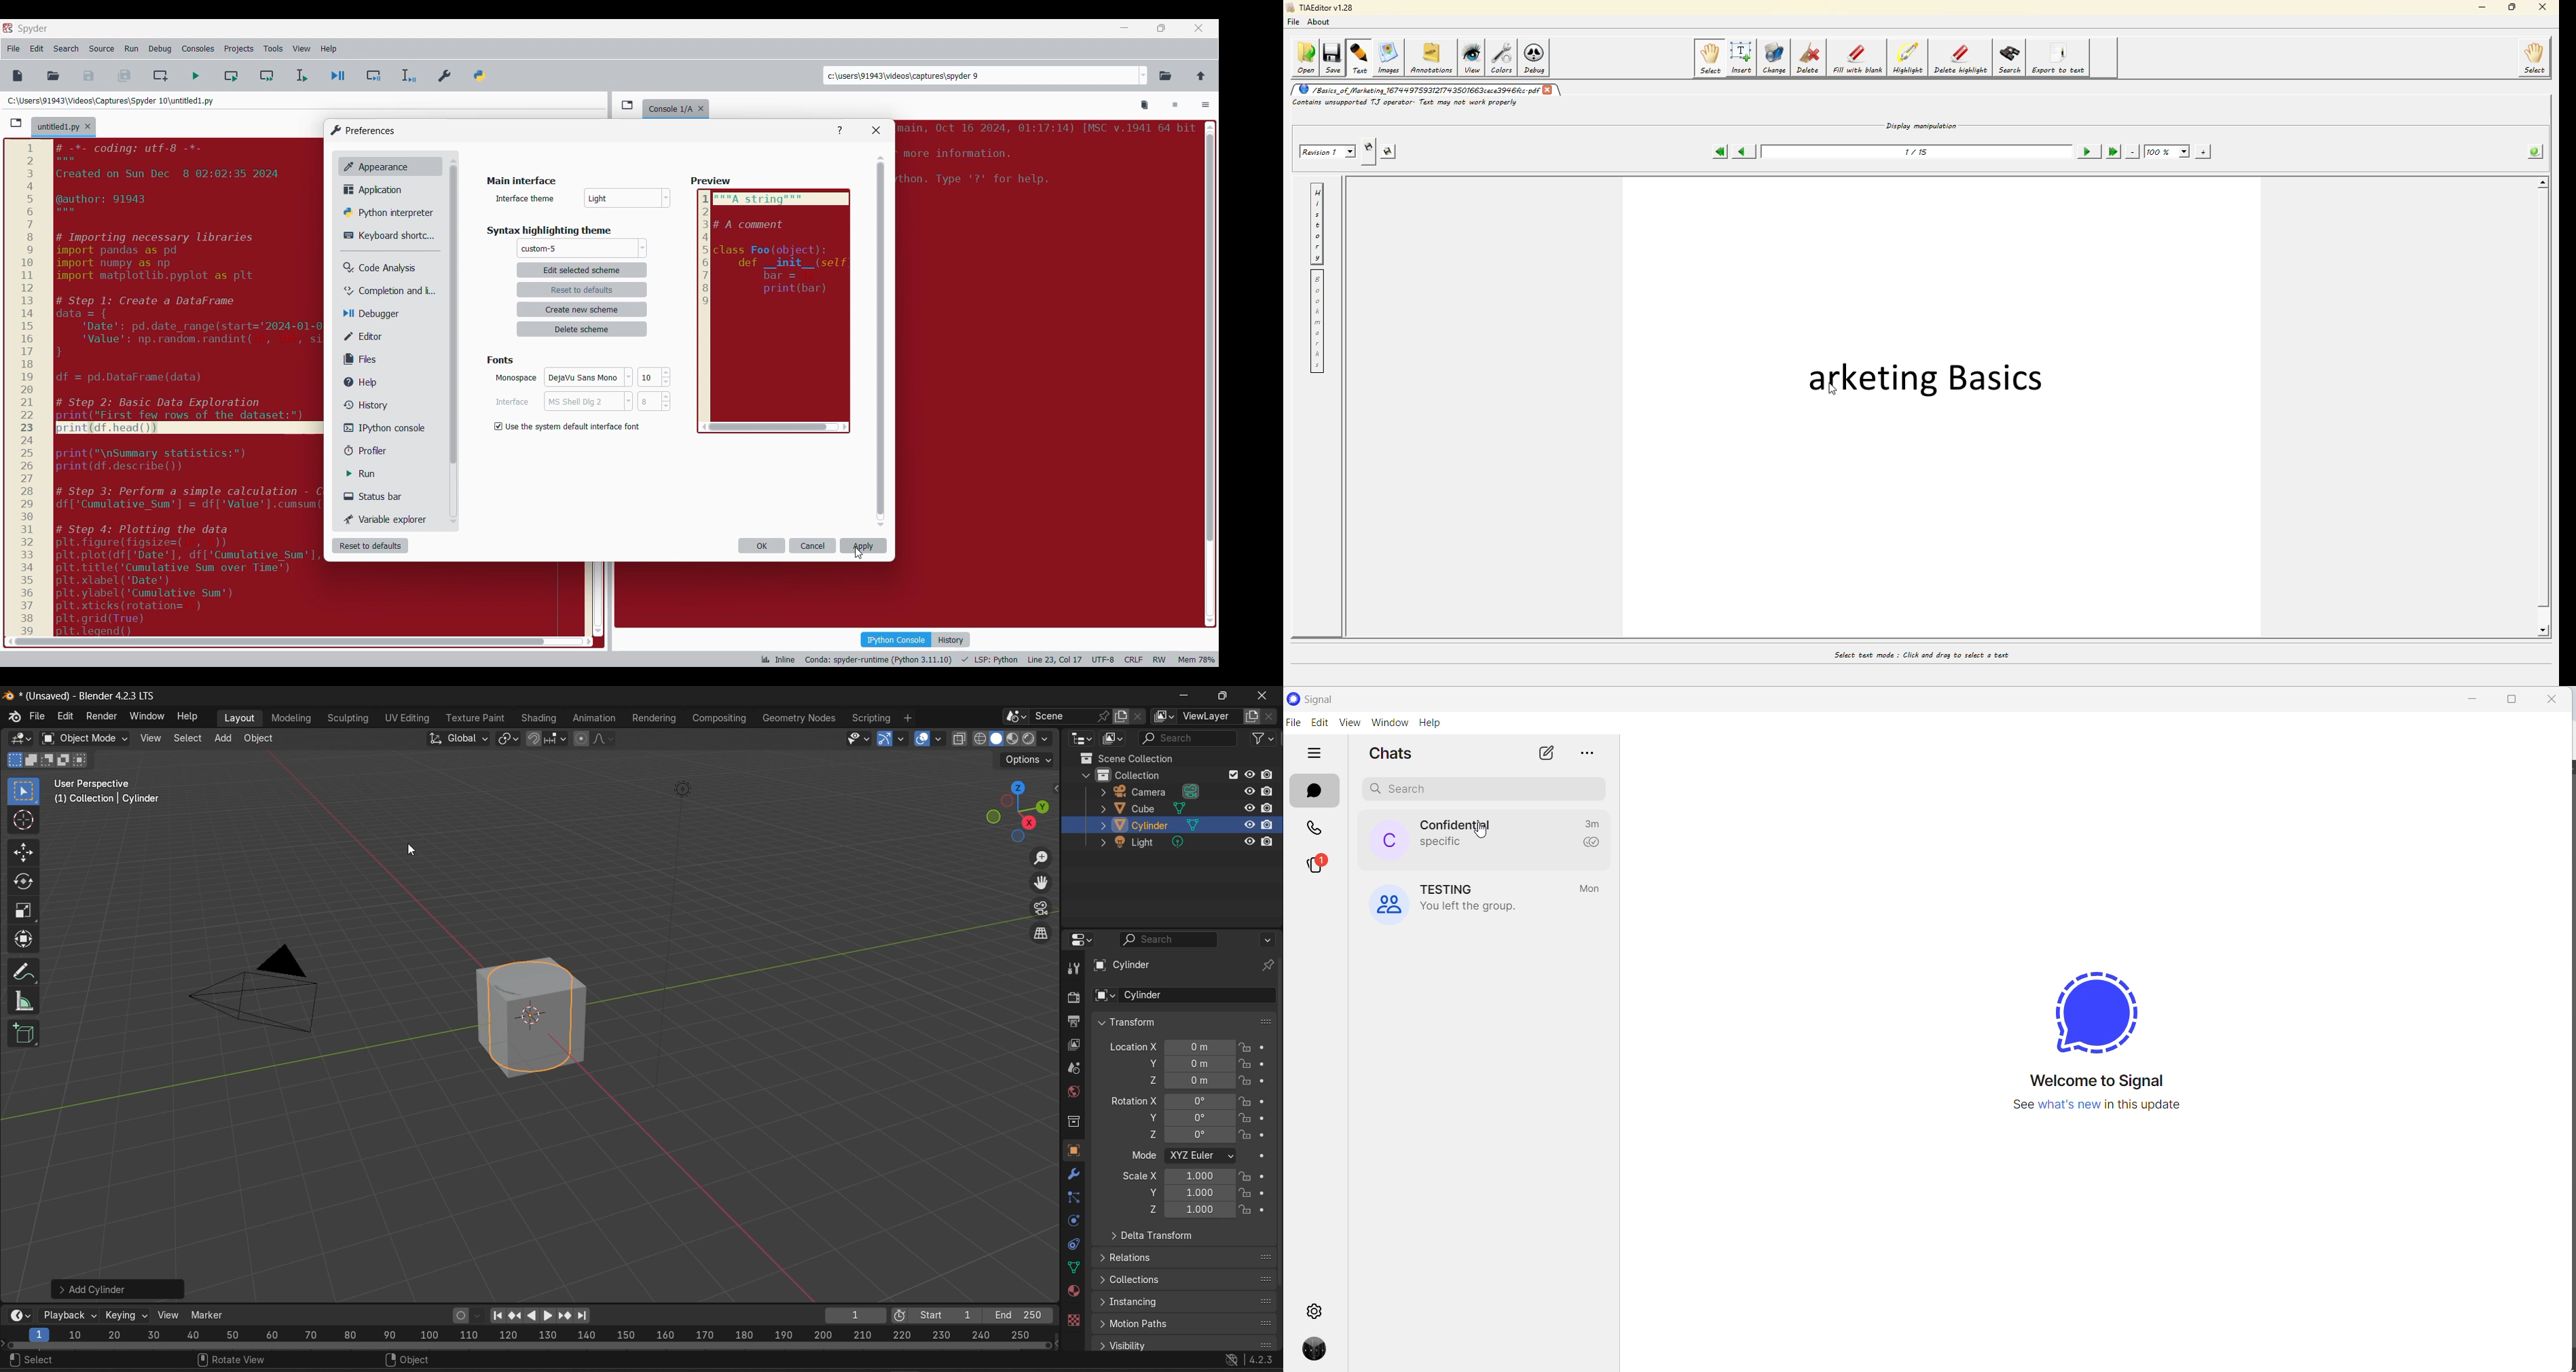 The image size is (2576, 1372). I want to click on add, so click(222, 737).